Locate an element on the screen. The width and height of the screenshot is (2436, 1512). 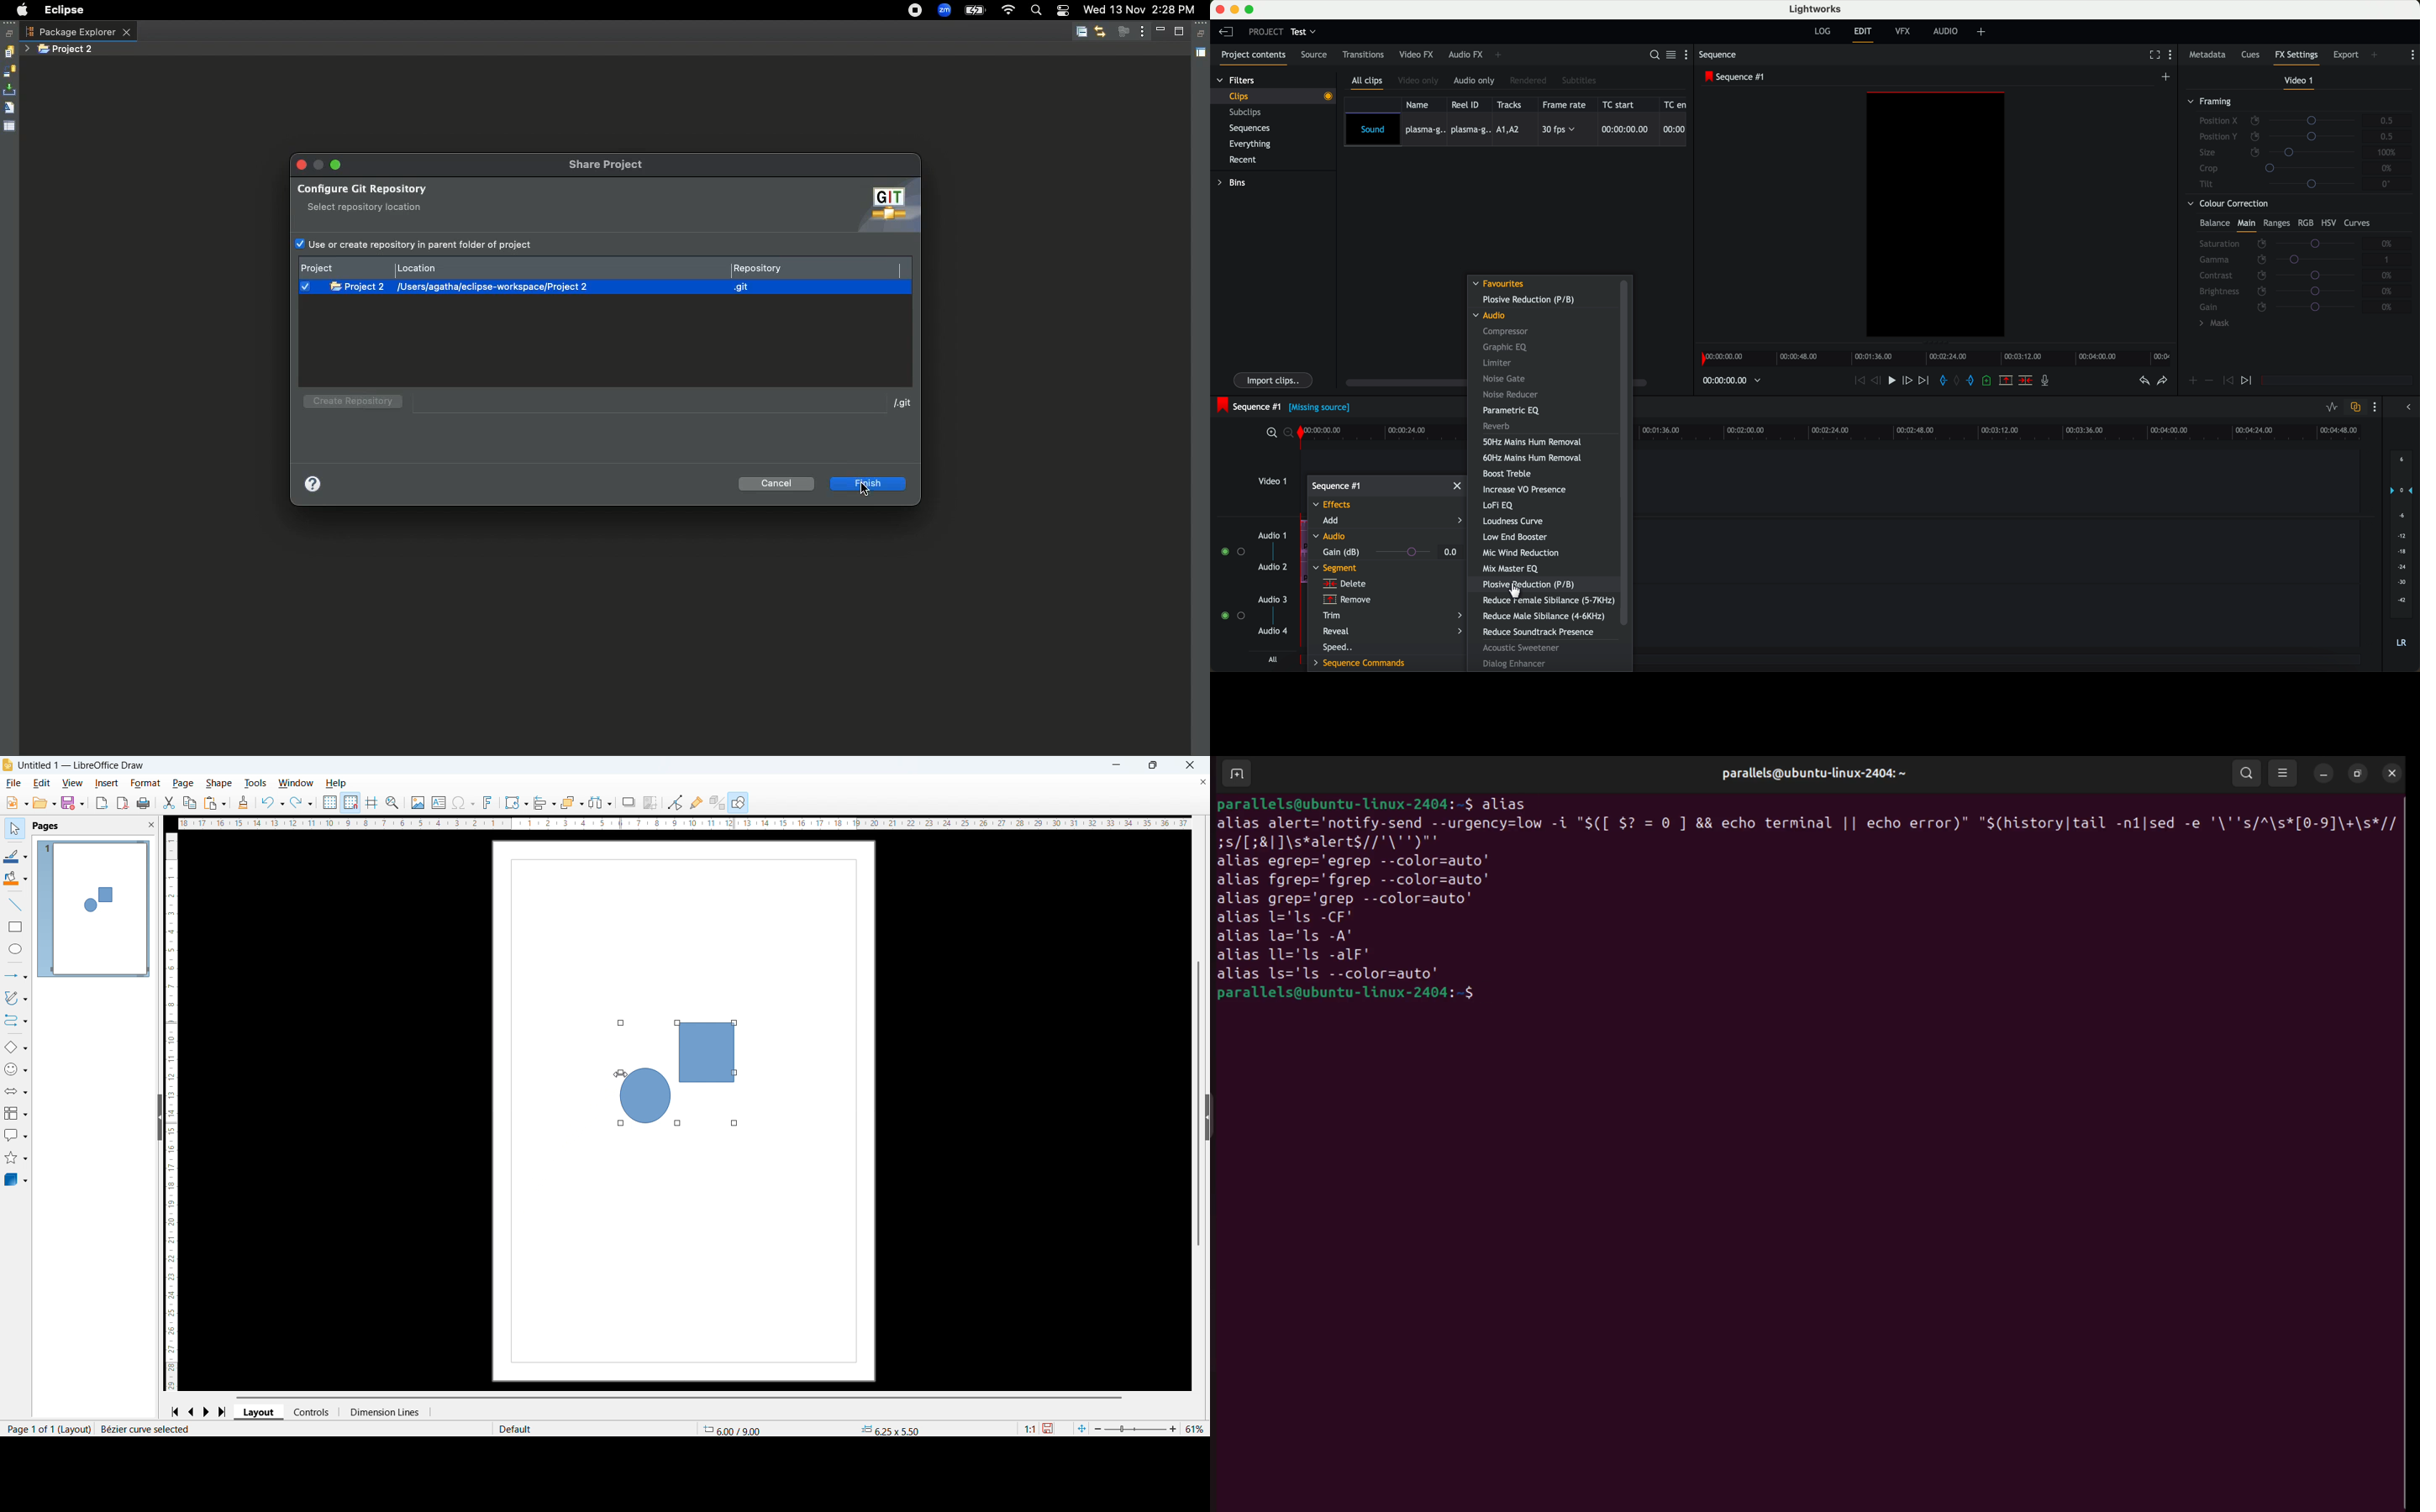
Edit  is located at coordinates (43, 784).